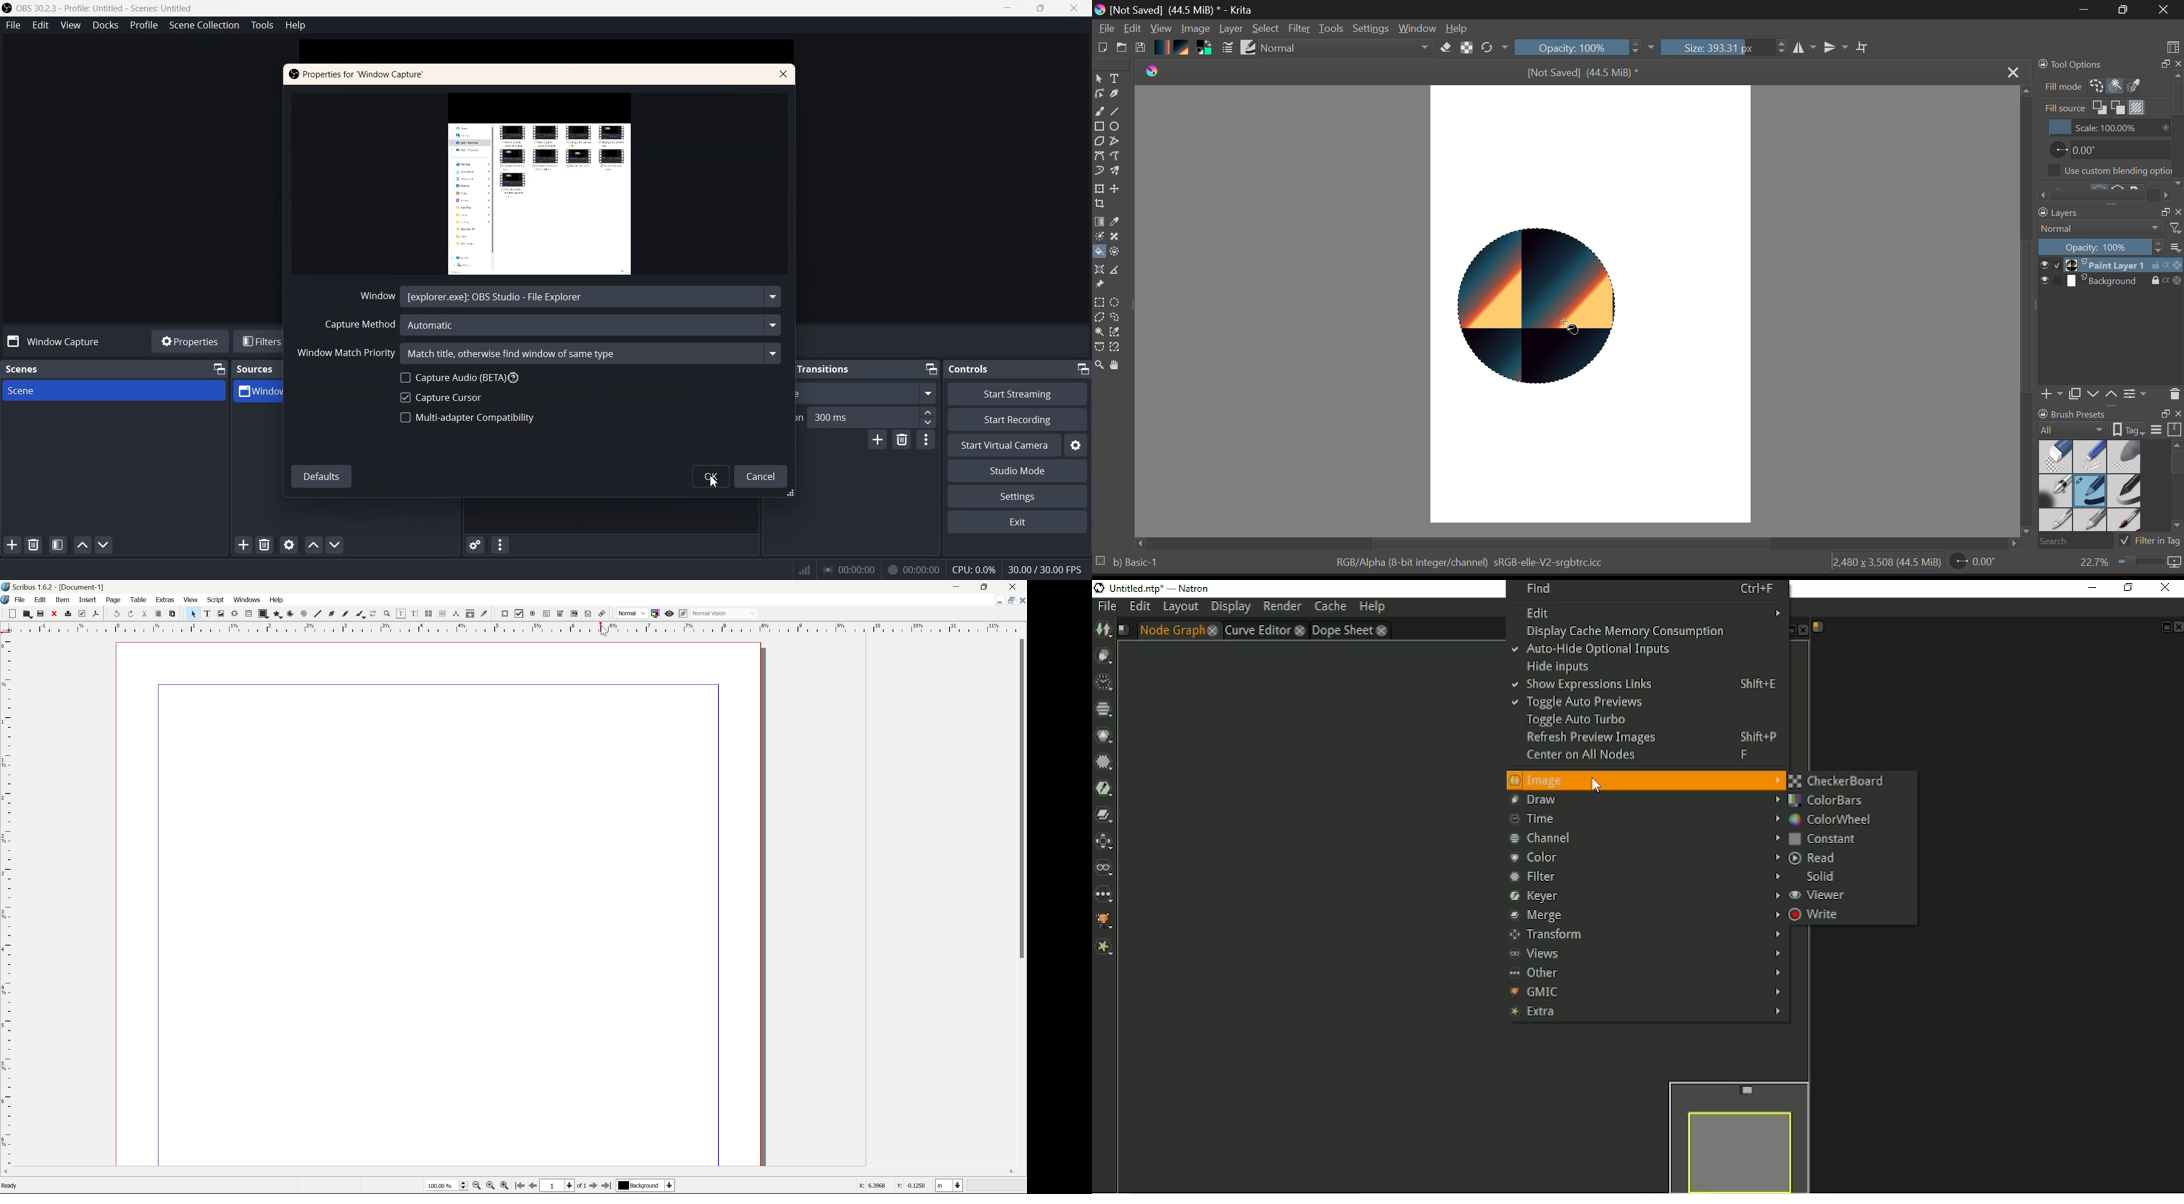 This screenshot has width=2184, height=1204. Describe the element at coordinates (1099, 79) in the screenshot. I see `Select` at that location.